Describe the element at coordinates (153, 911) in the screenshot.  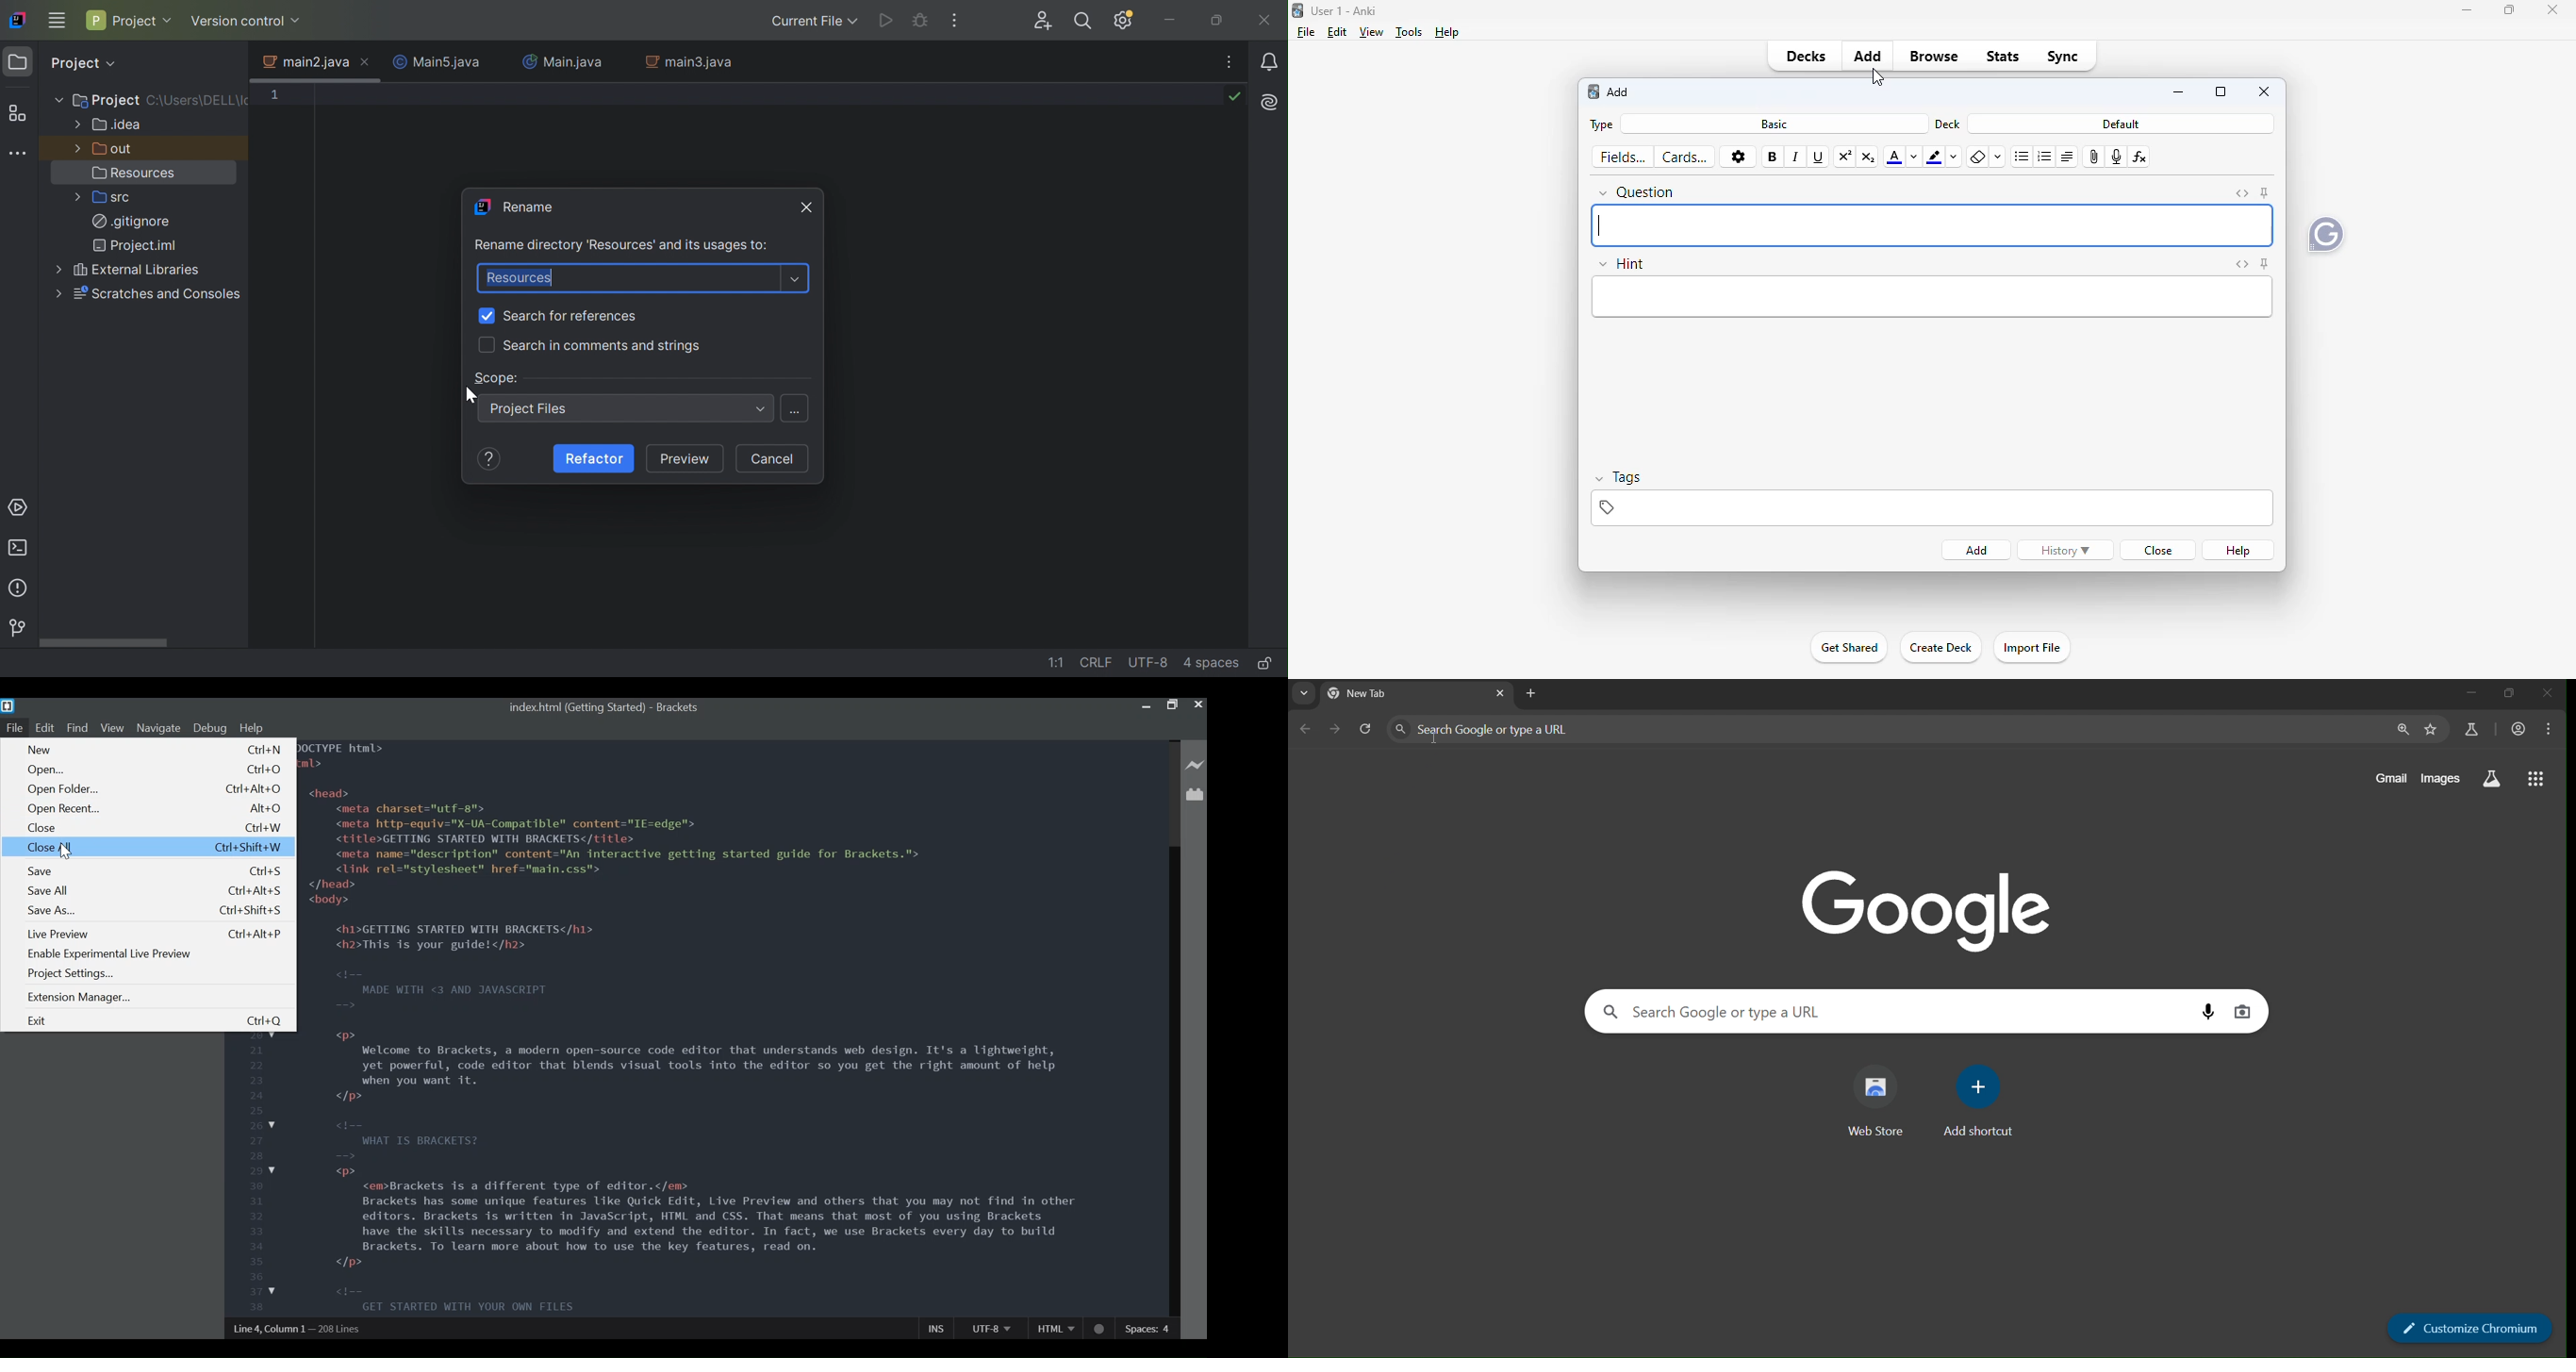
I see `Save As` at that location.